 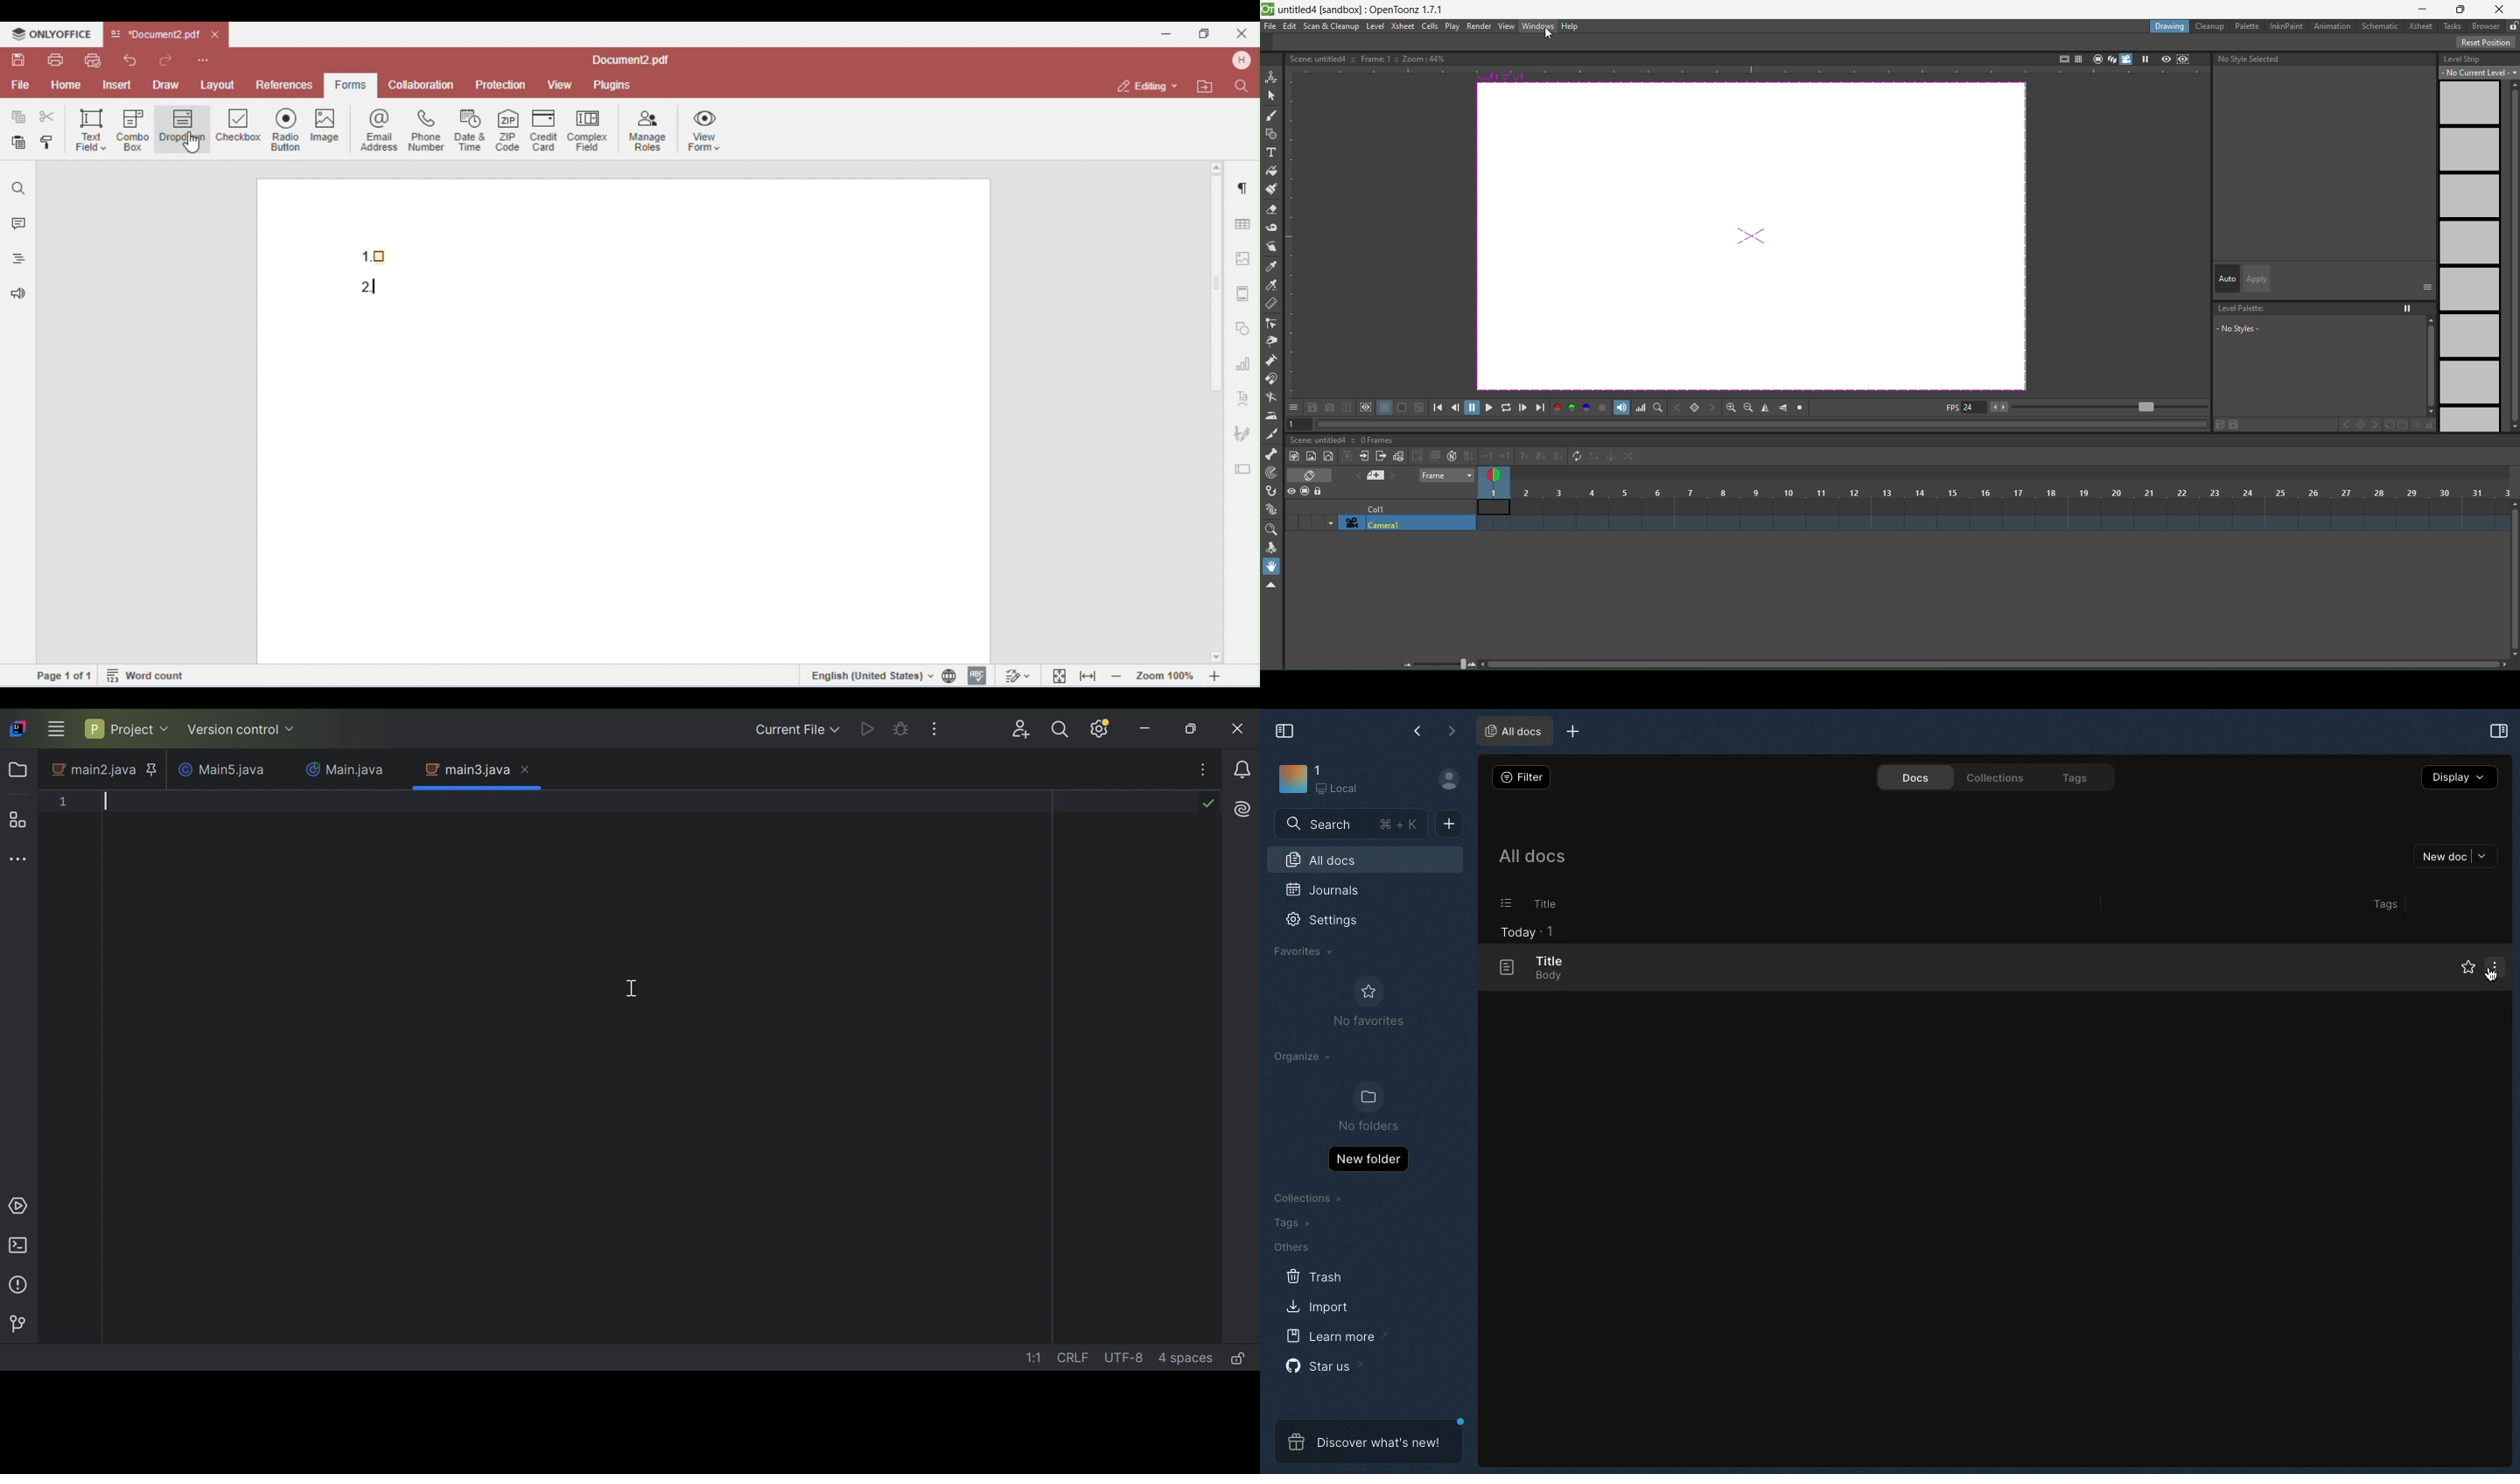 I want to click on No folders, so click(x=1362, y=1108).